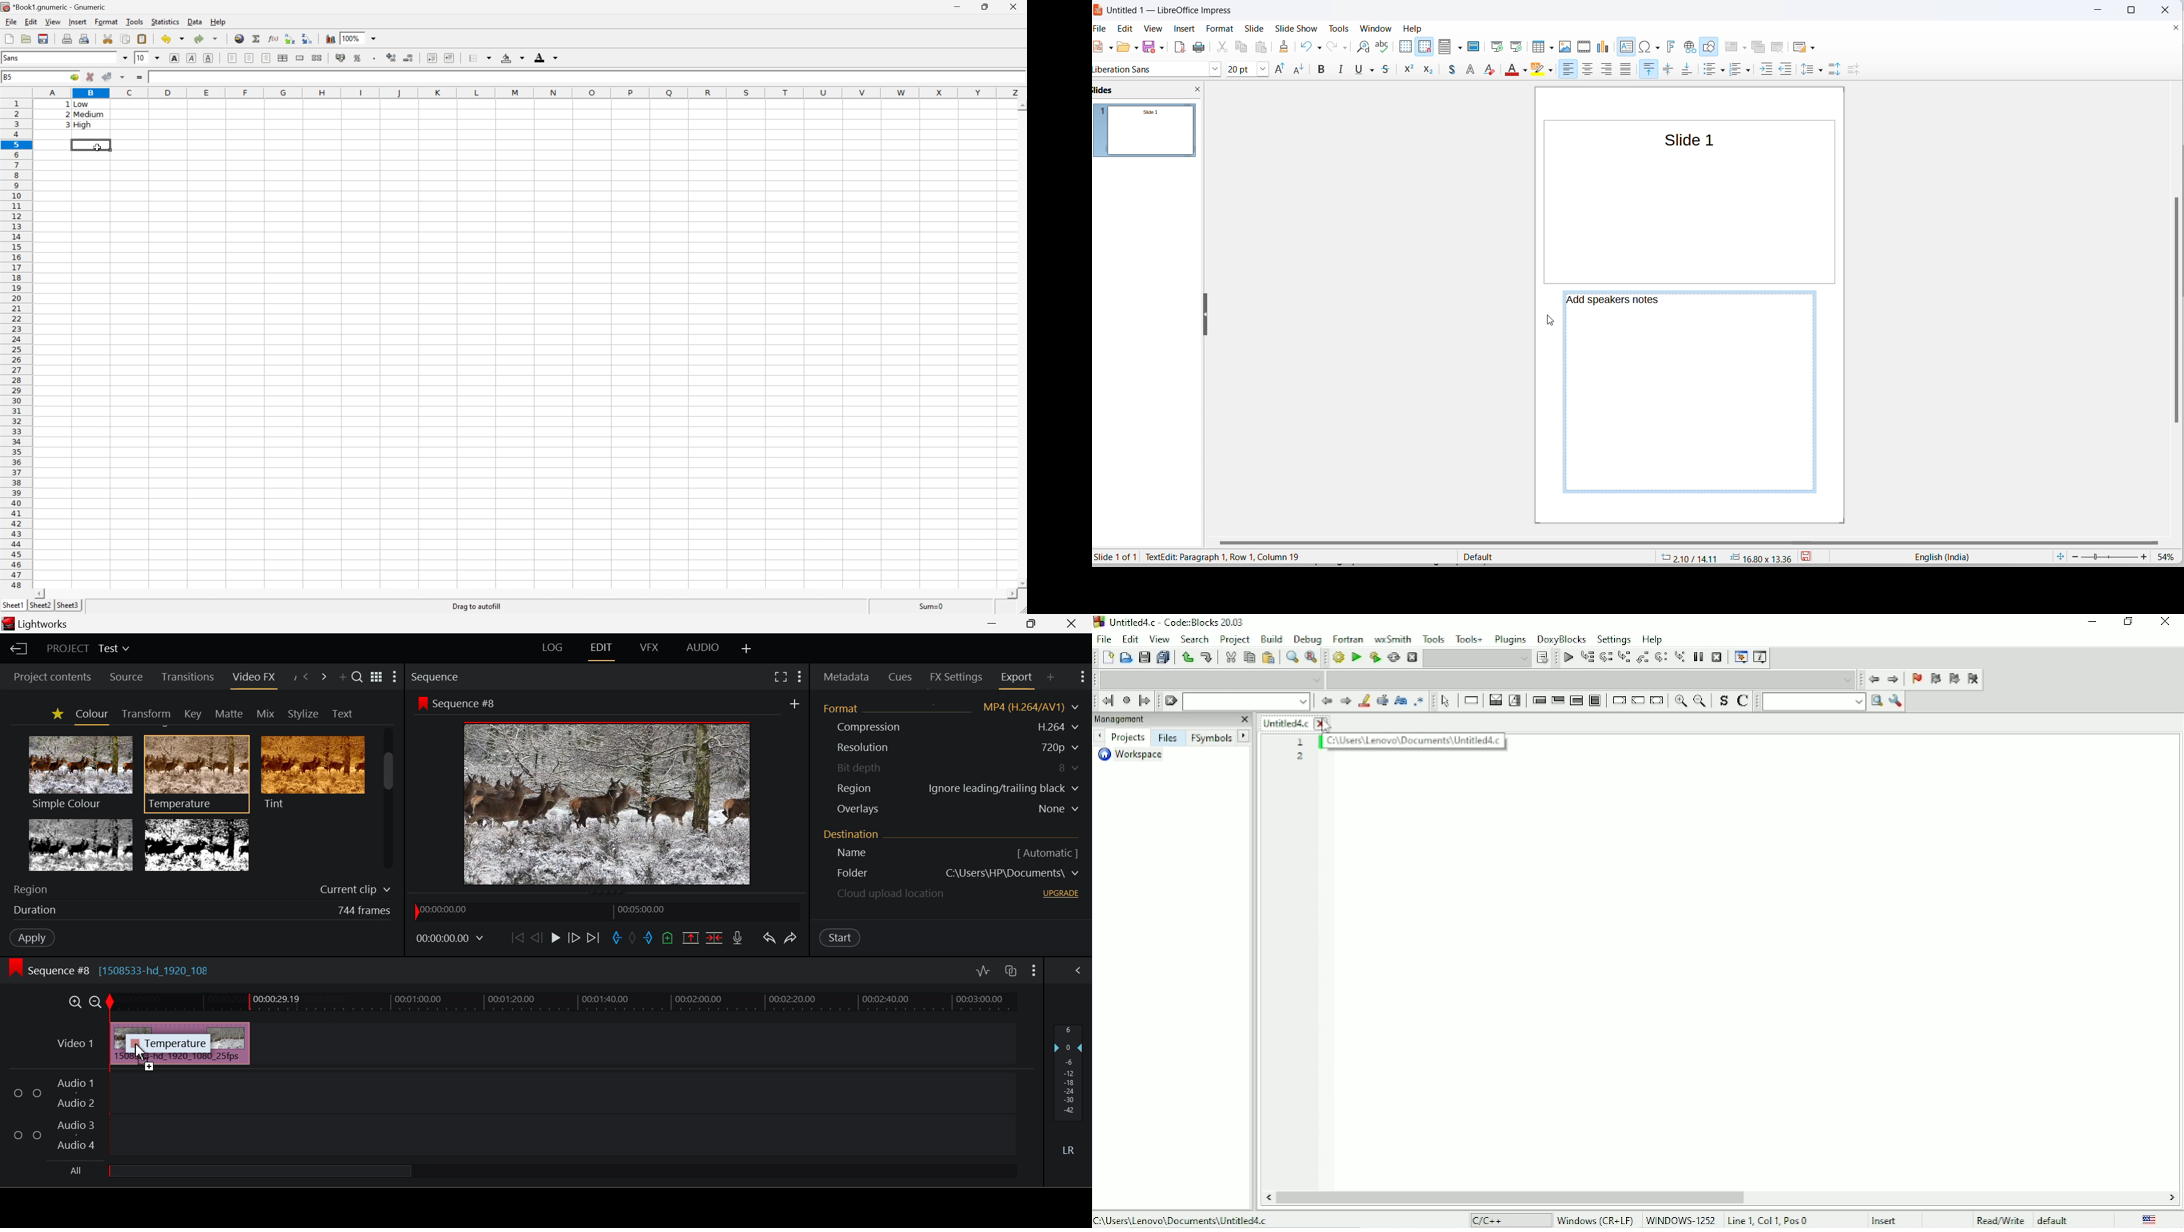  I want to click on print, so click(1200, 48).